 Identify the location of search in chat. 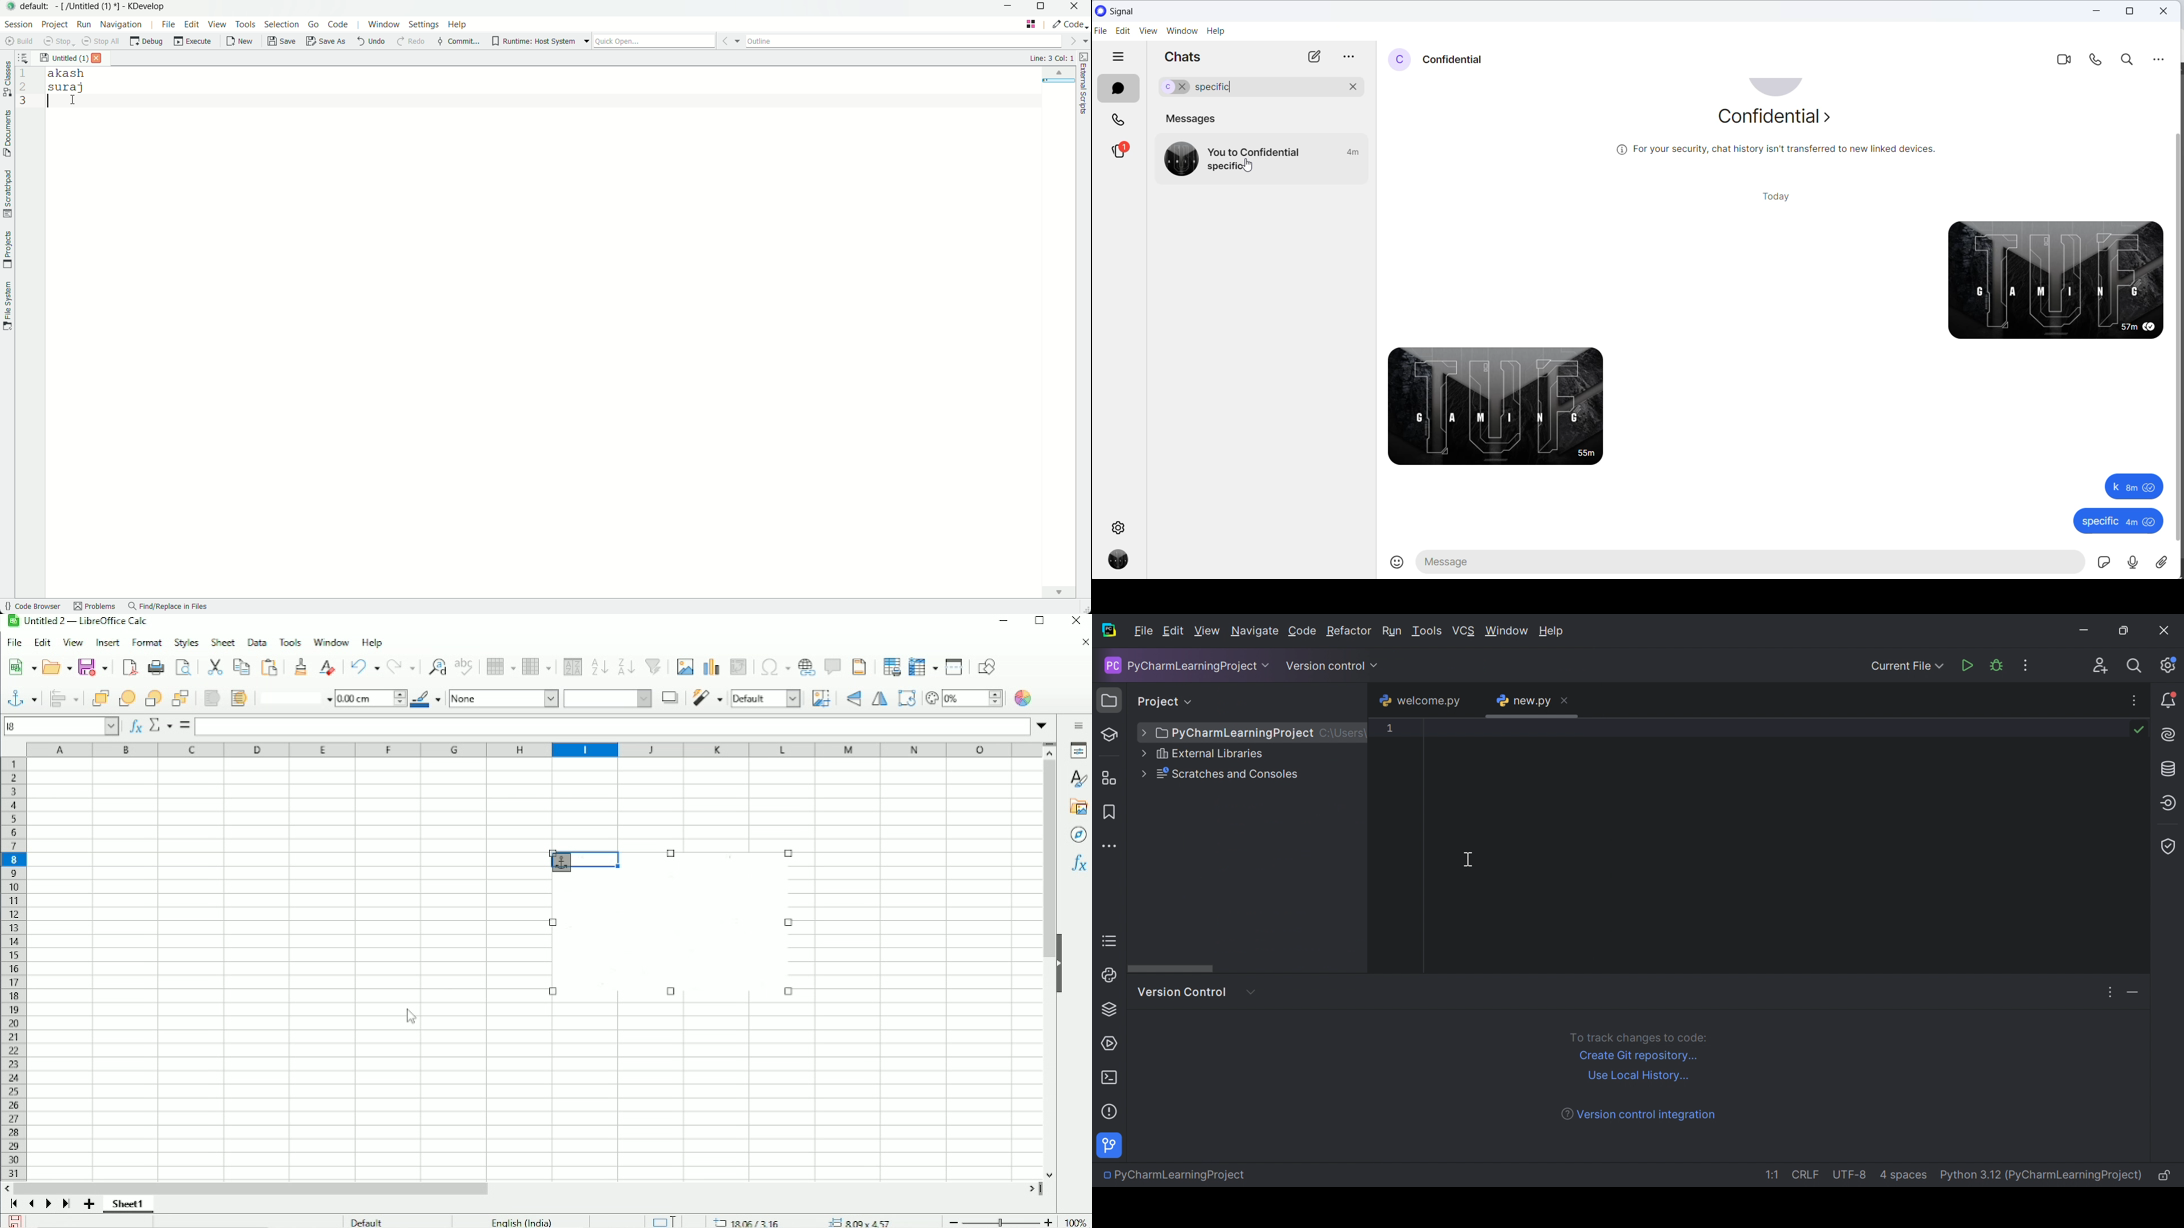
(2127, 59).